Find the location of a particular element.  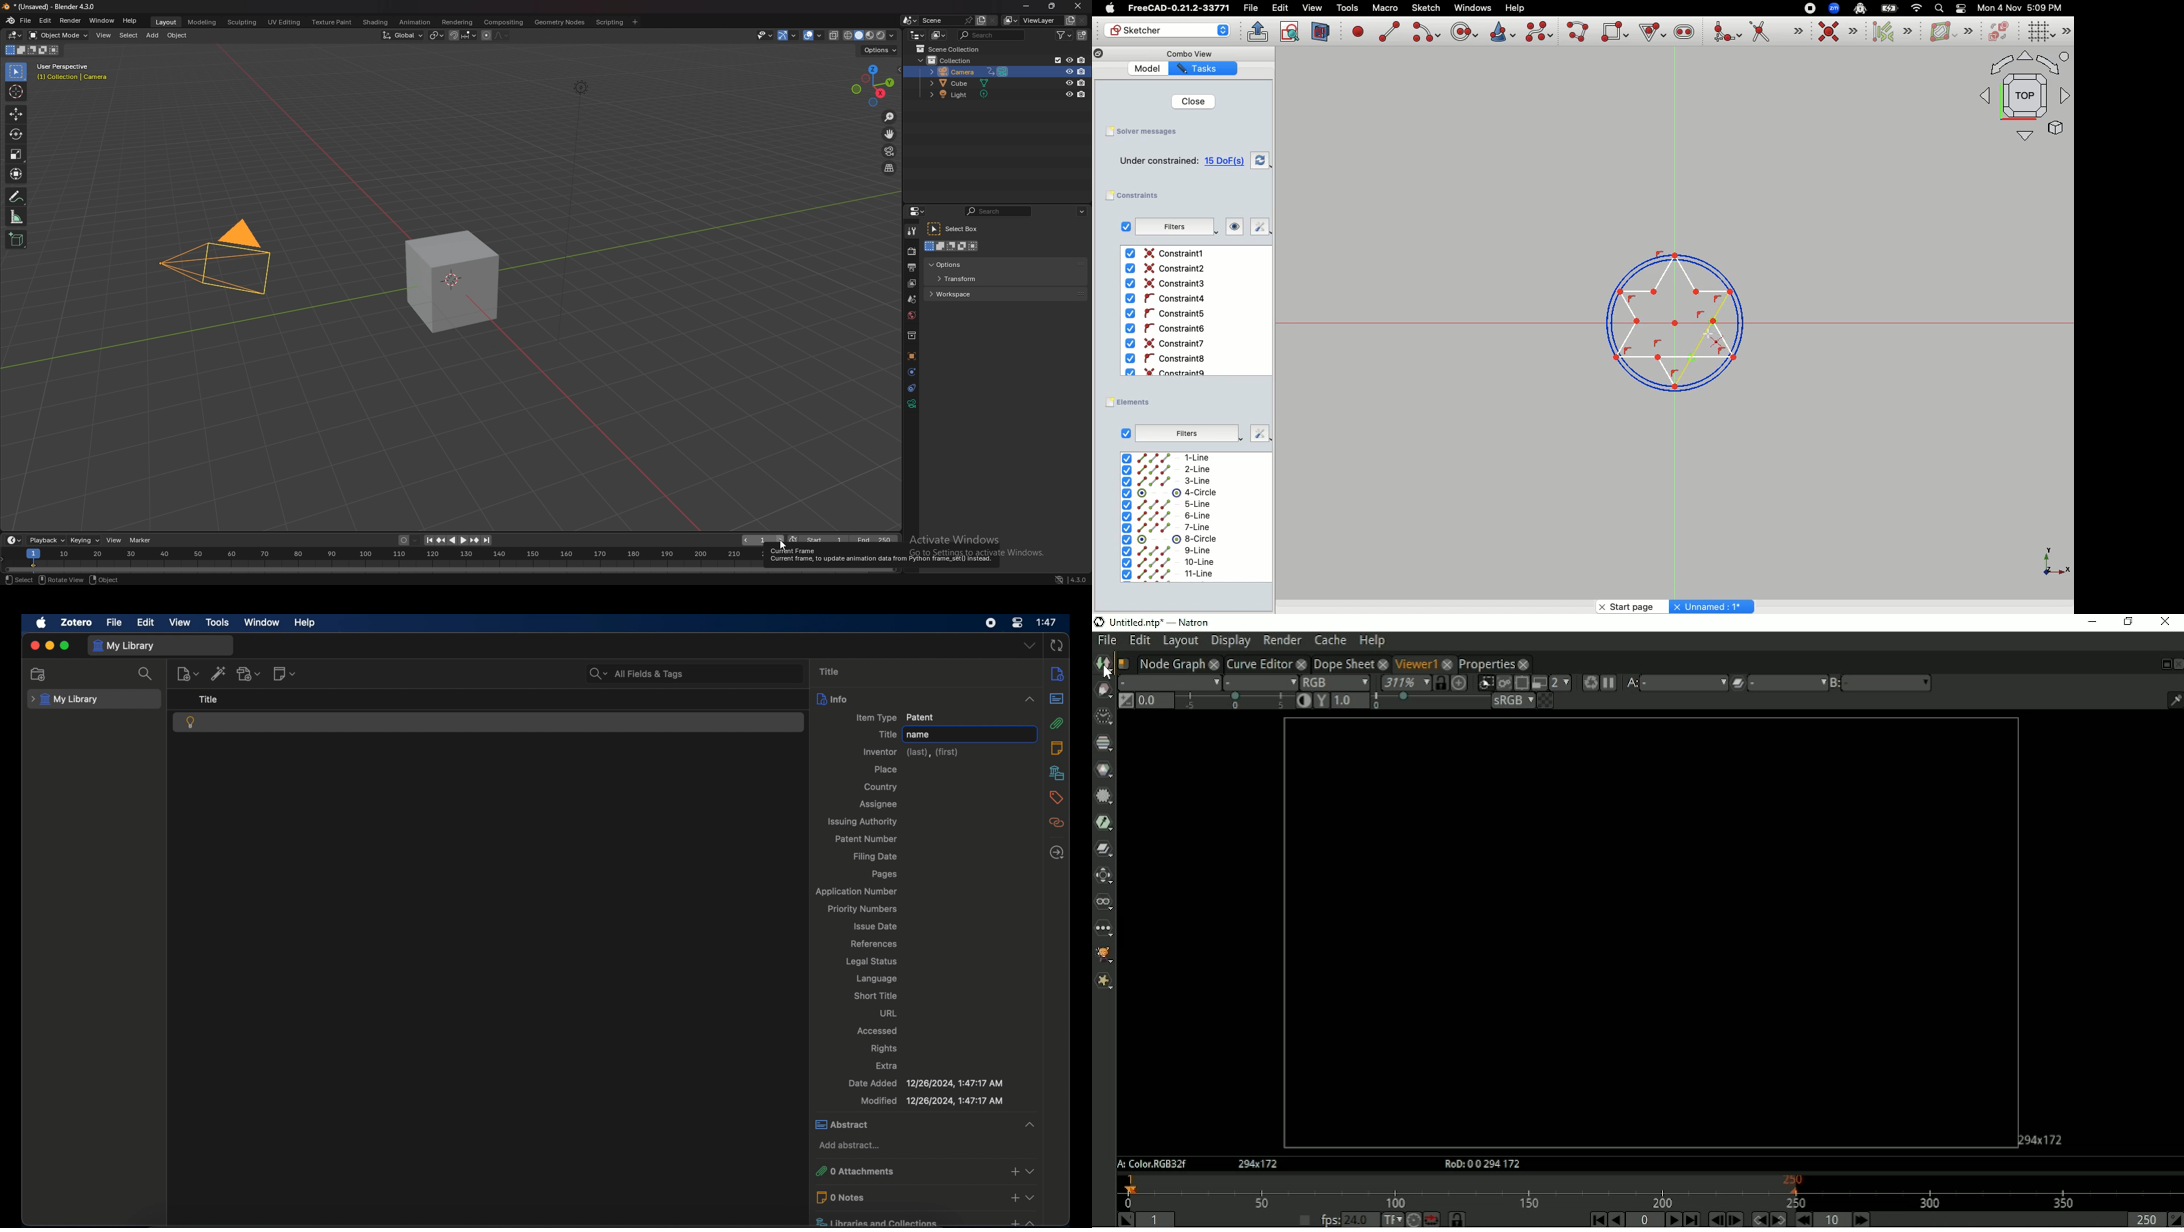

add cube is located at coordinates (14, 240).